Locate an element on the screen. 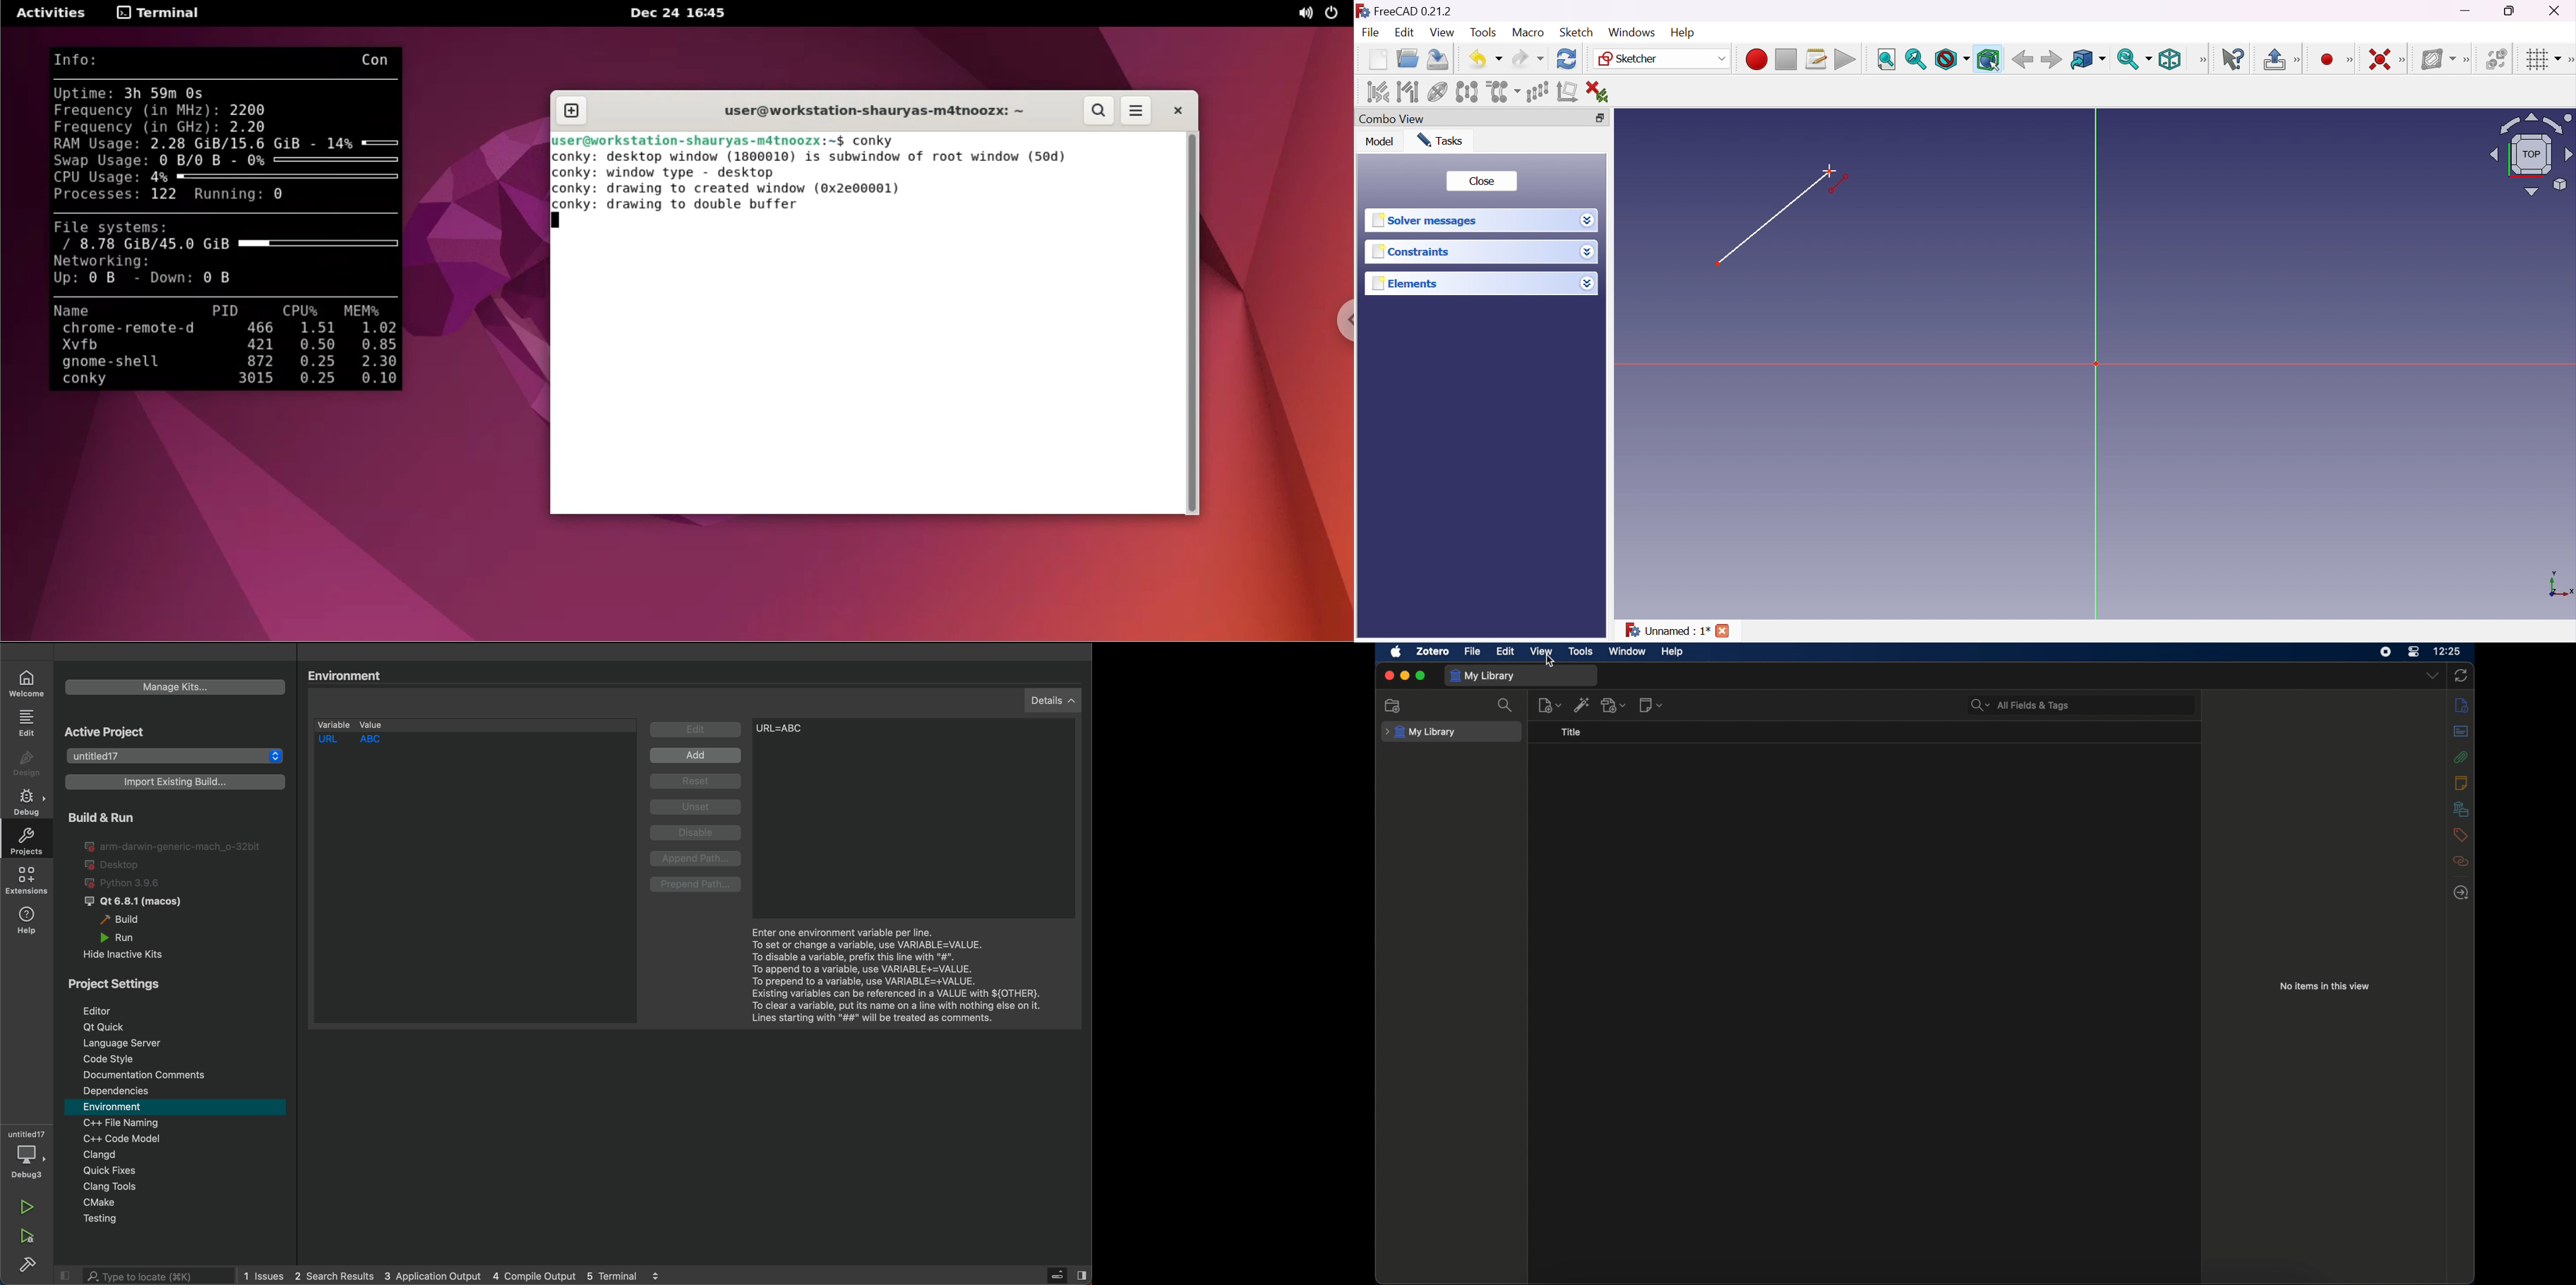  Draw style is located at coordinates (1952, 59).